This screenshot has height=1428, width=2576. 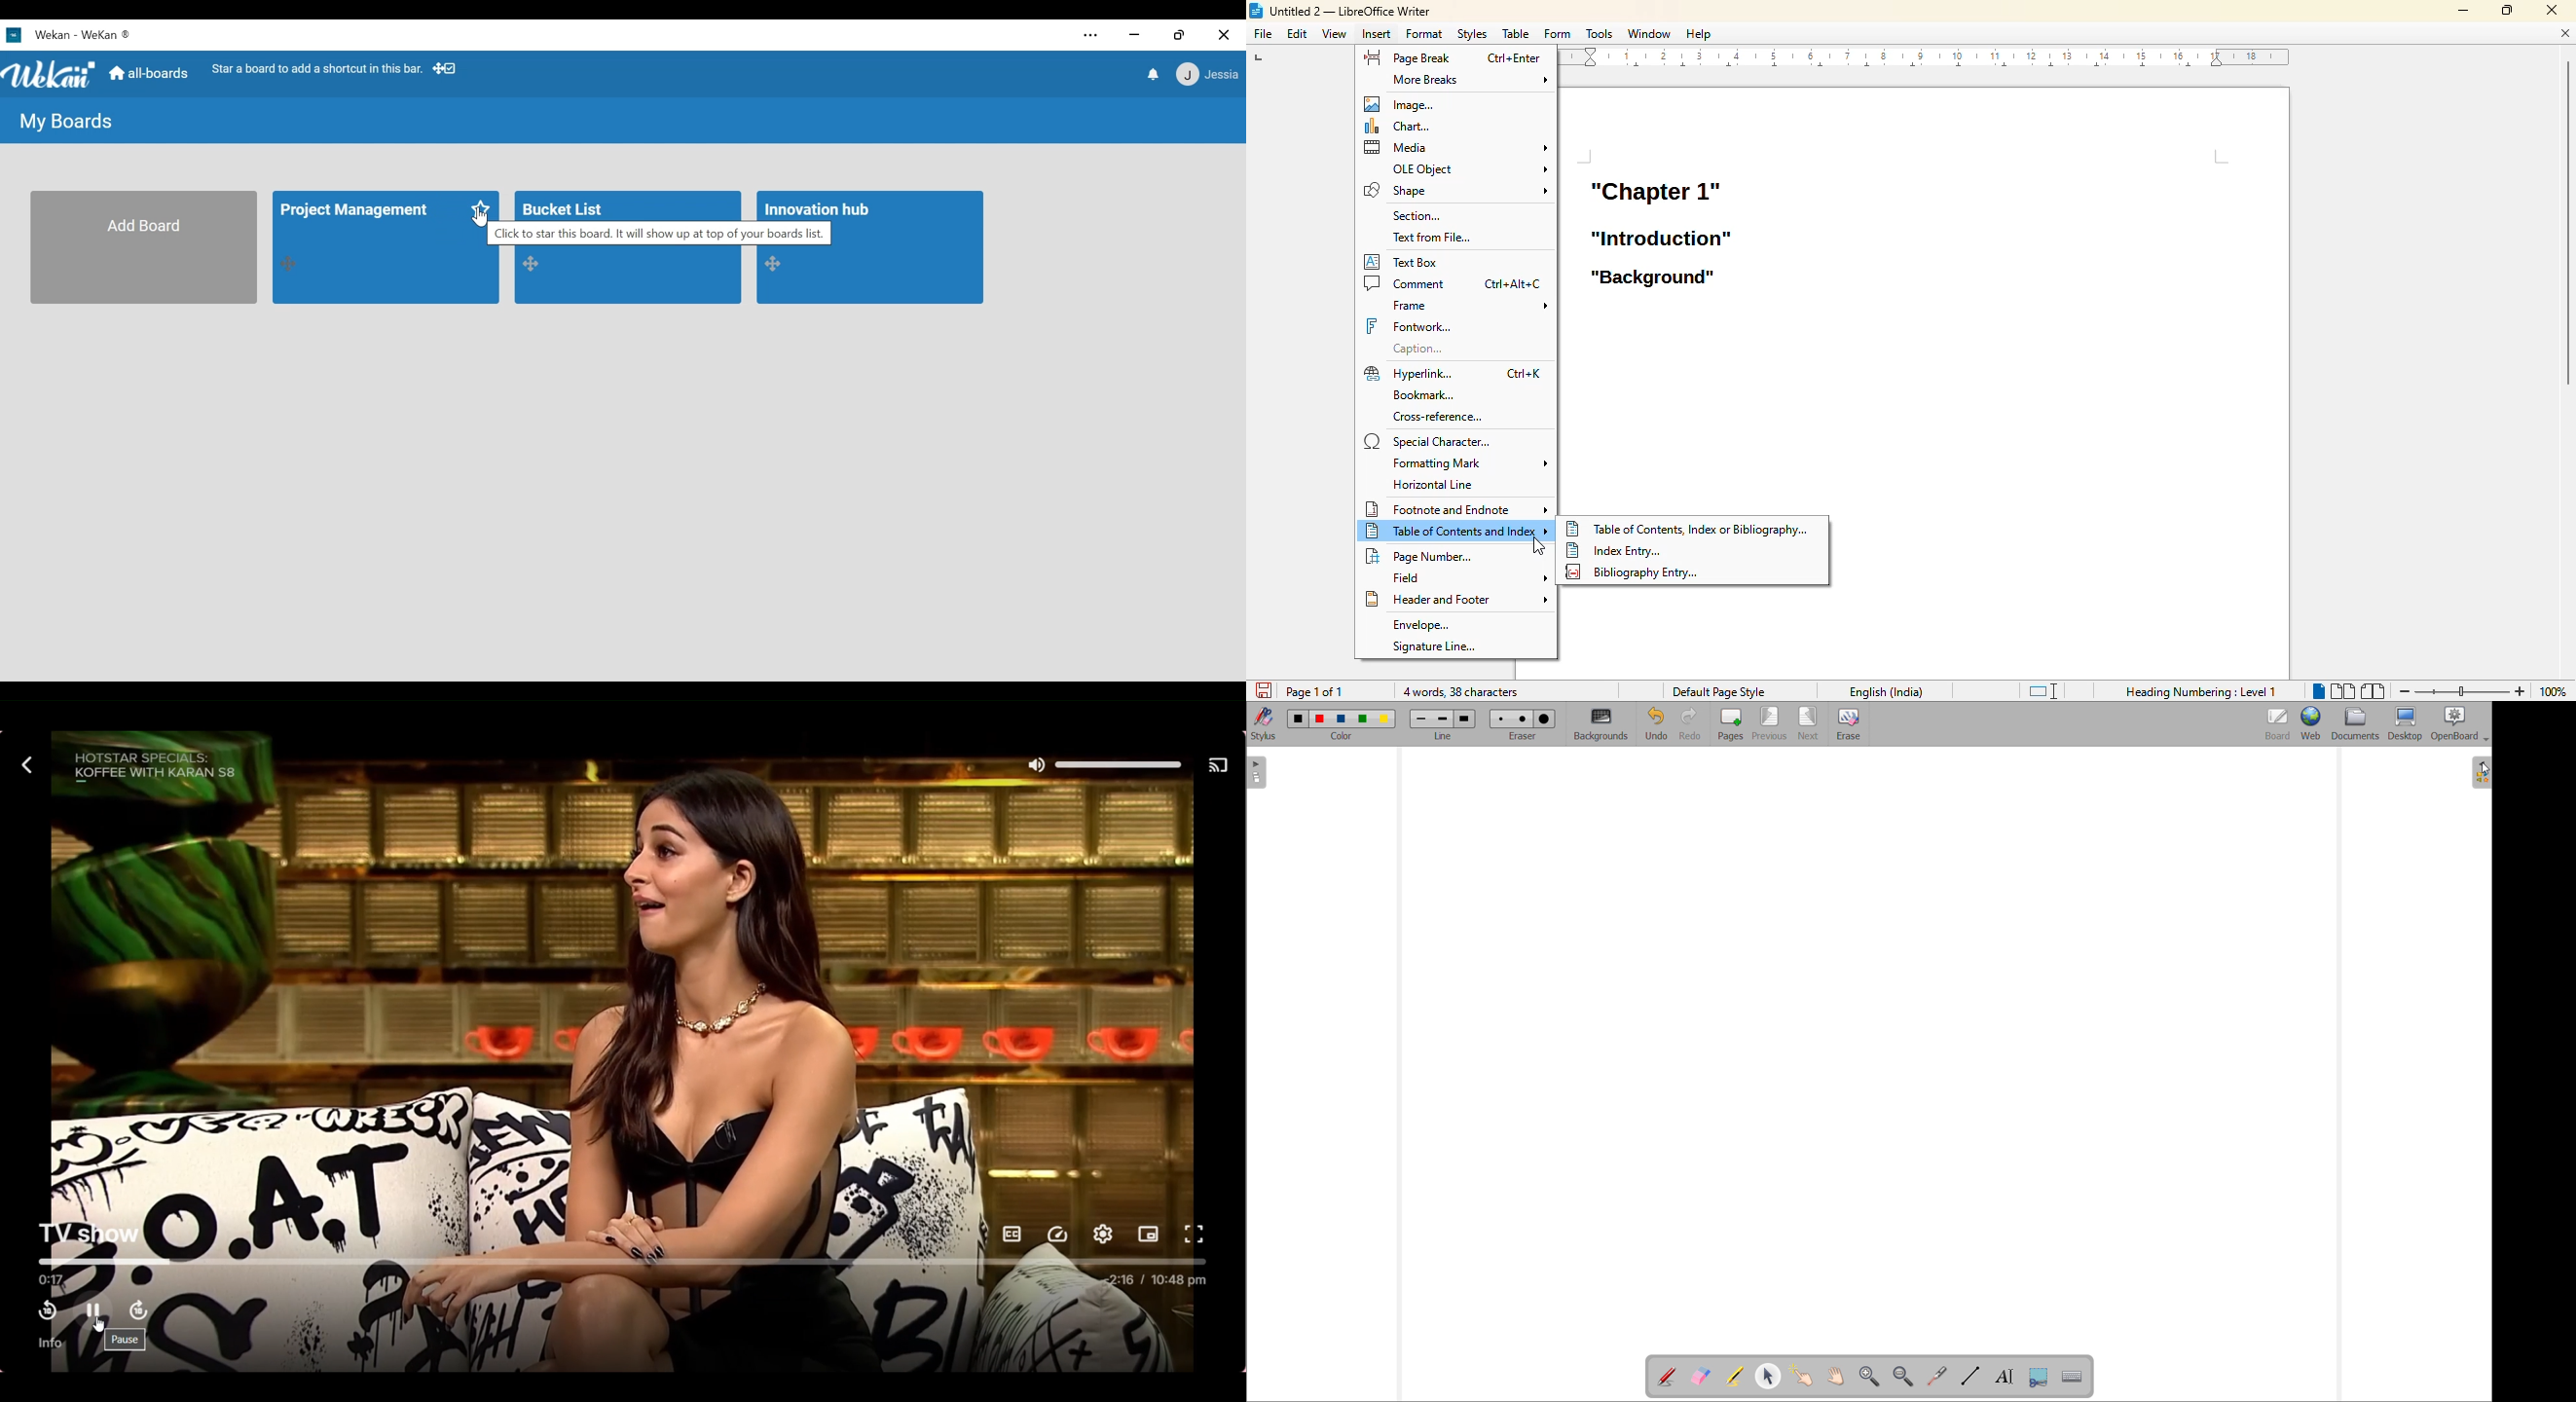 I want to click on table of contents, index or bibliography, so click(x=1686, y=528).